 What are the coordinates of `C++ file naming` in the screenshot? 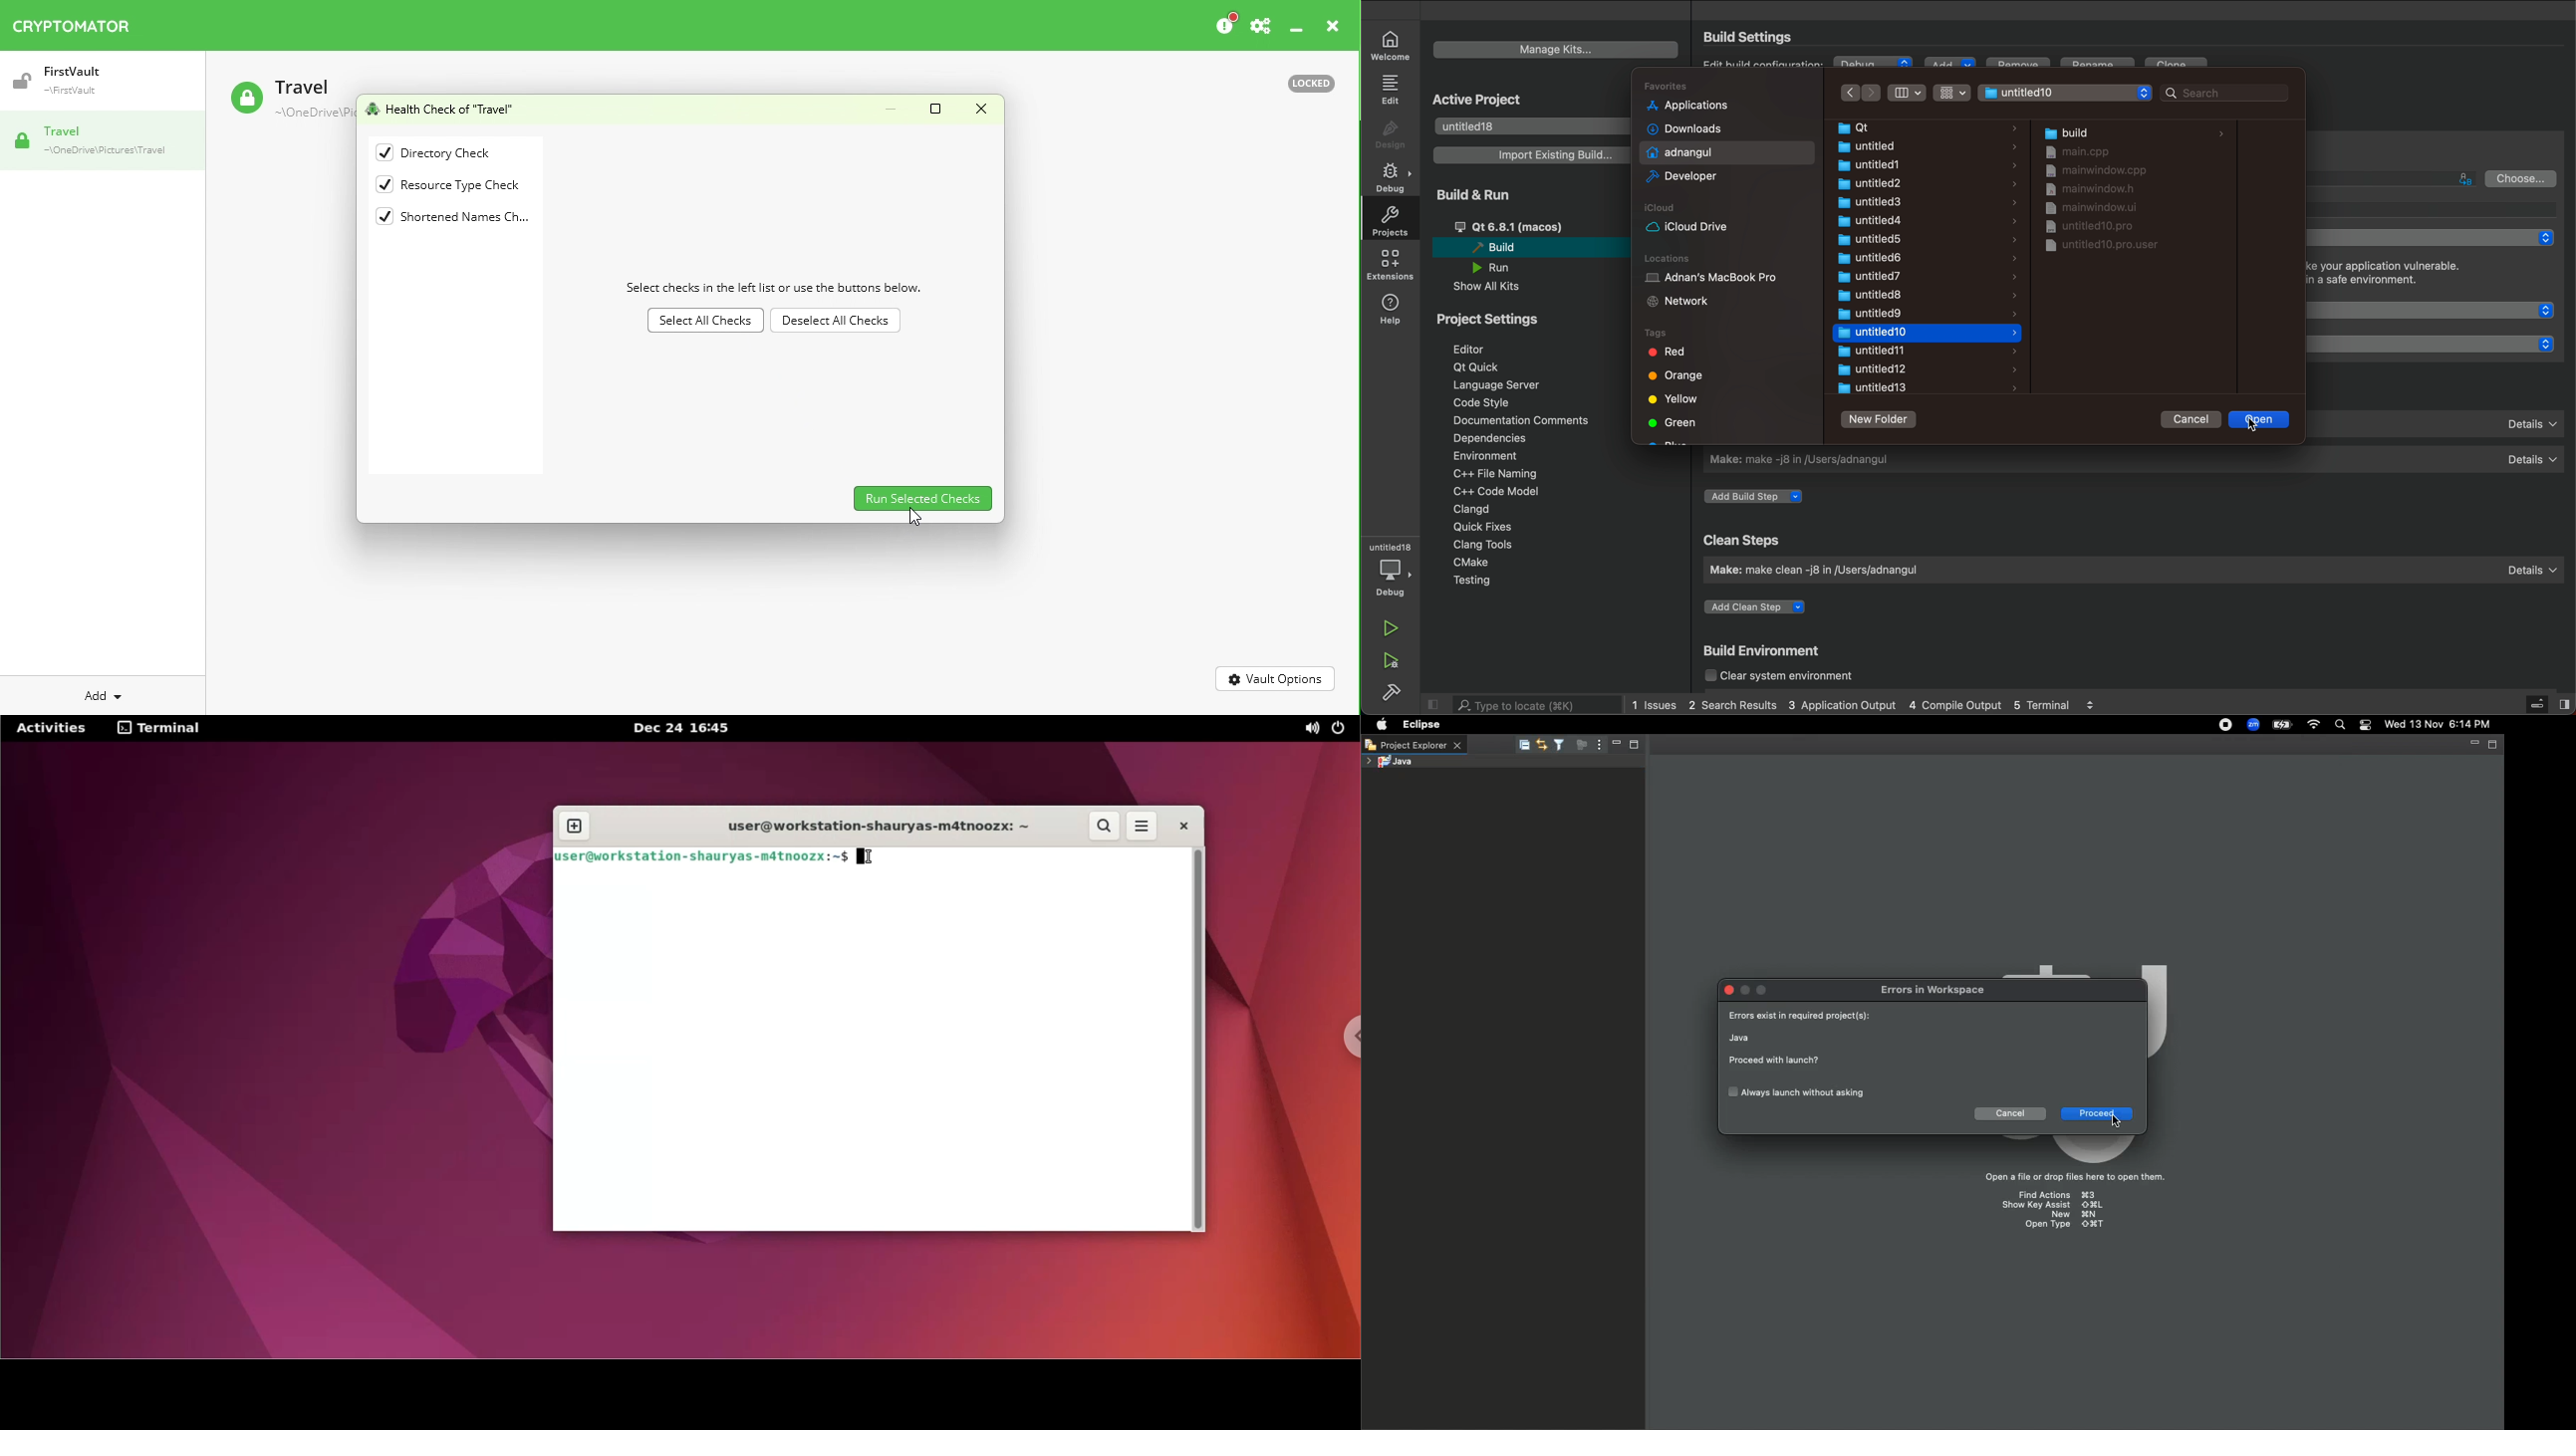 It's located at (1493, 474).